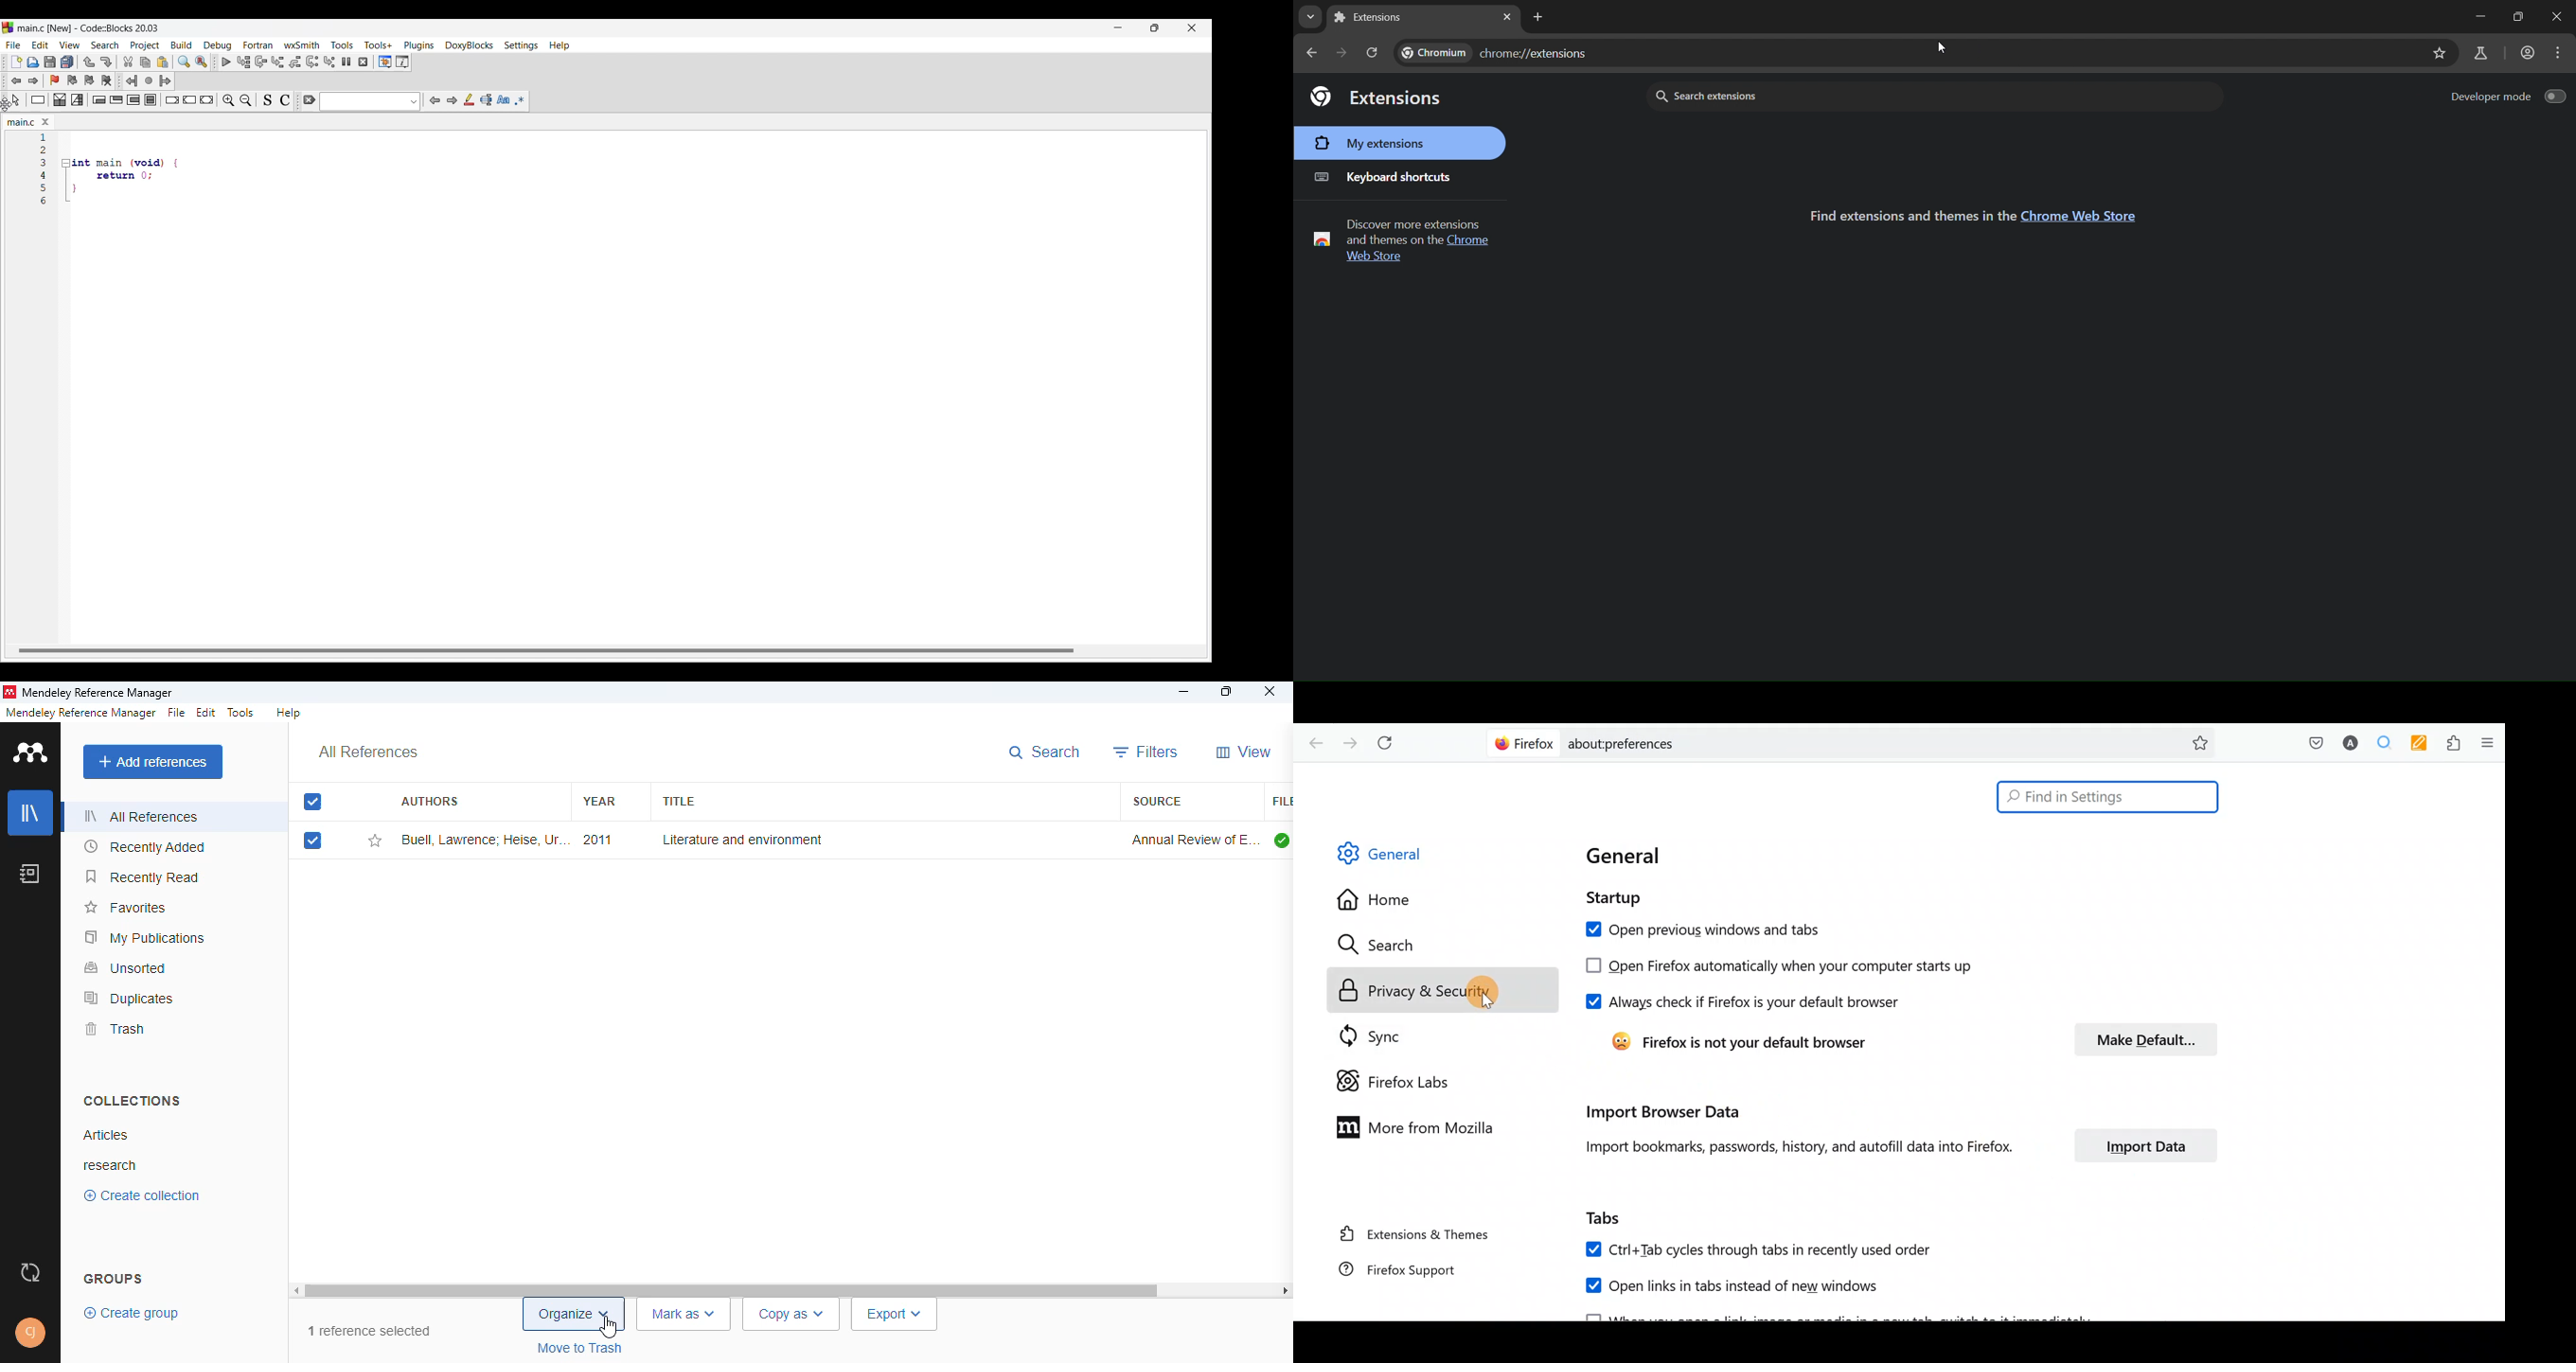 The width and height of the screenshot is (2576, 1372). What do you see at coordinates (580, 1349) in the screenshot?
I see `move to trash` at bounding box center [580, 1349].